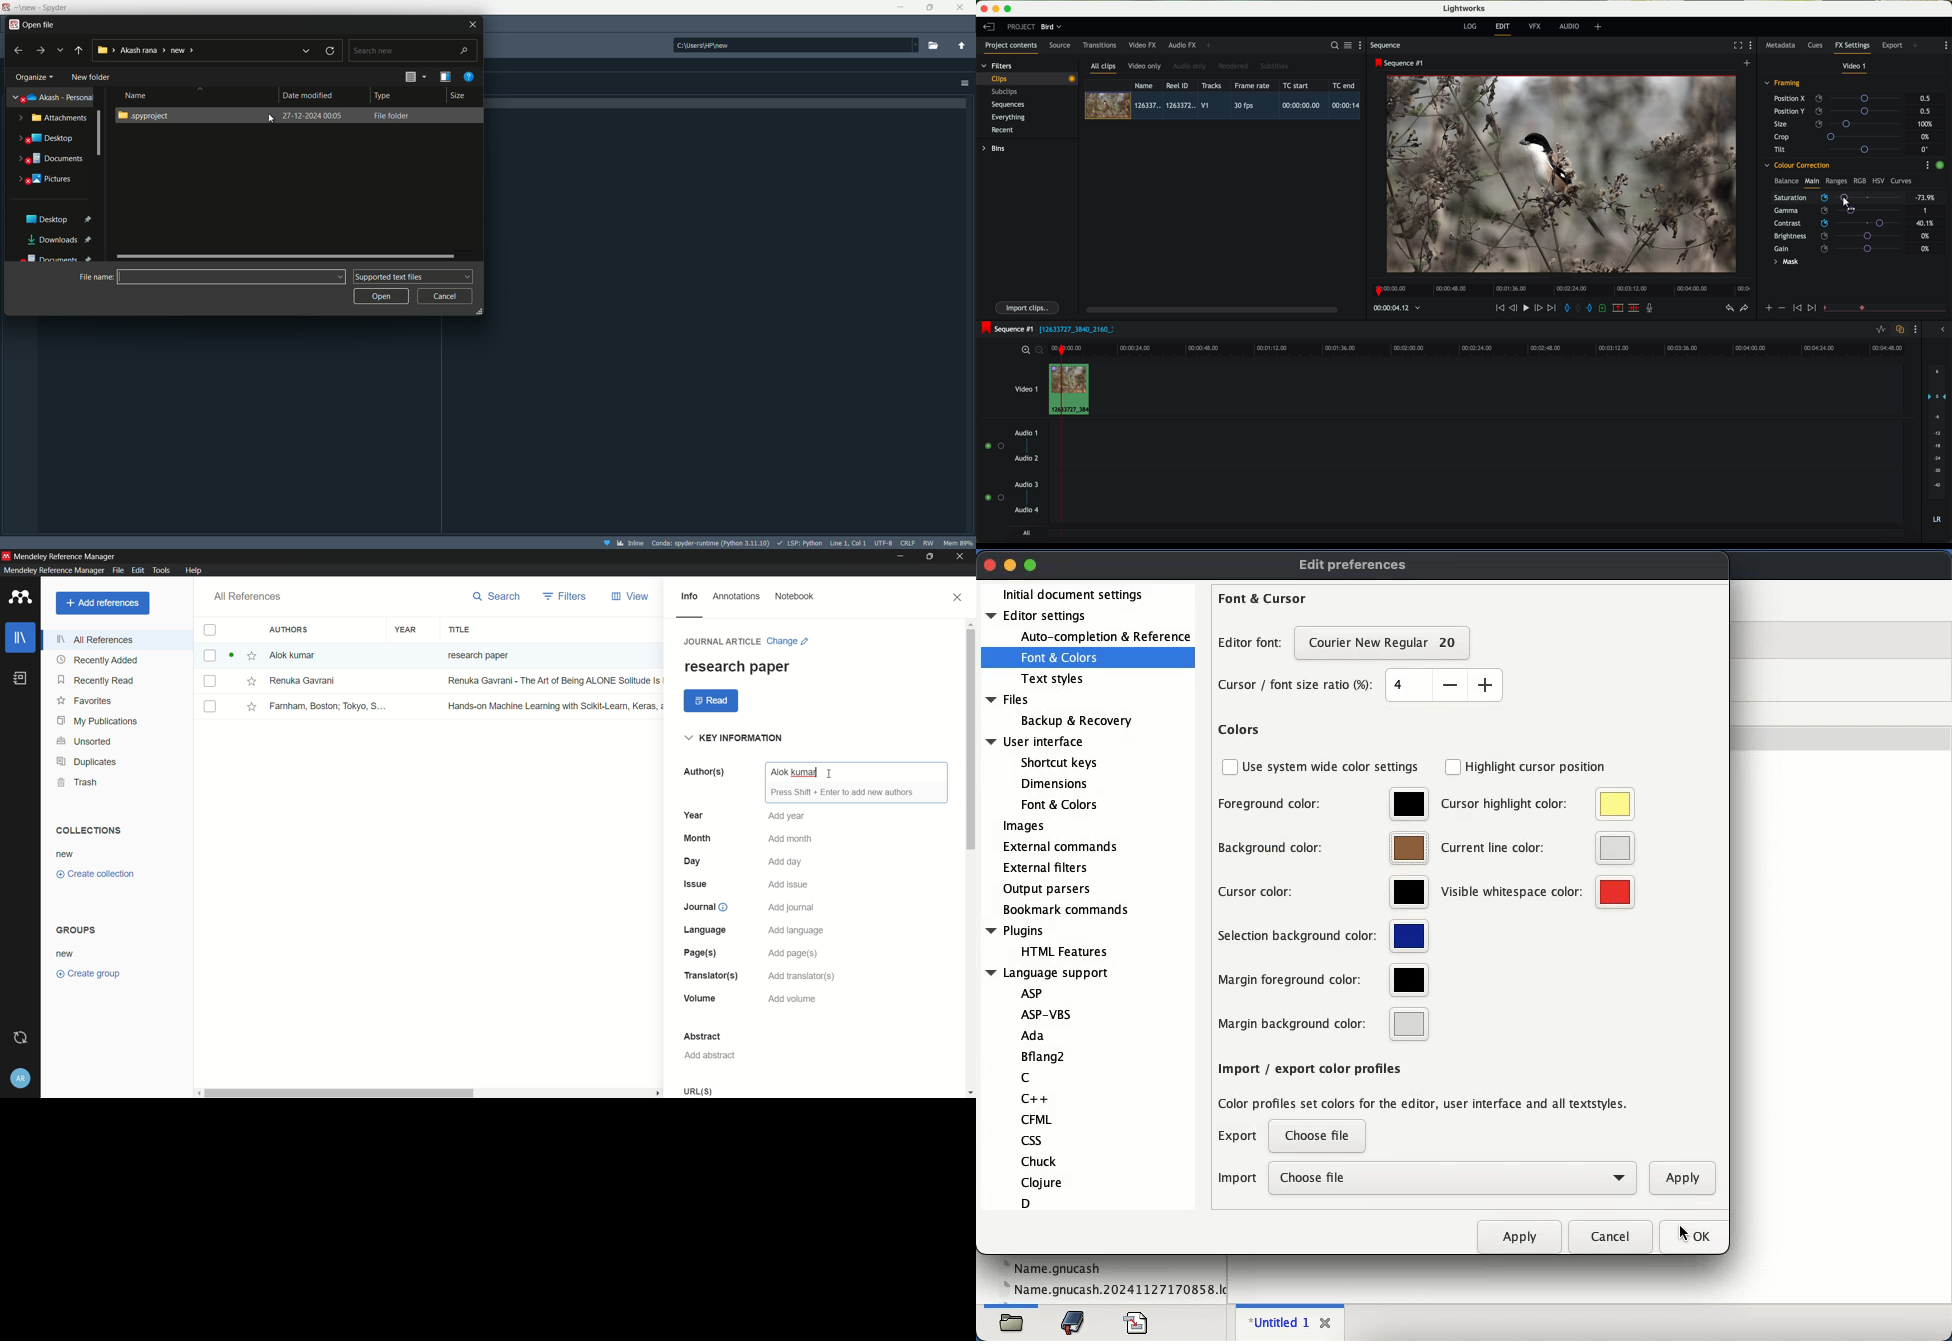 This screenshot has width=1960, height=1344. What do you see at coordinates (497, 596) in the screenshot?
I see `search` at bounding box center [497, 596].